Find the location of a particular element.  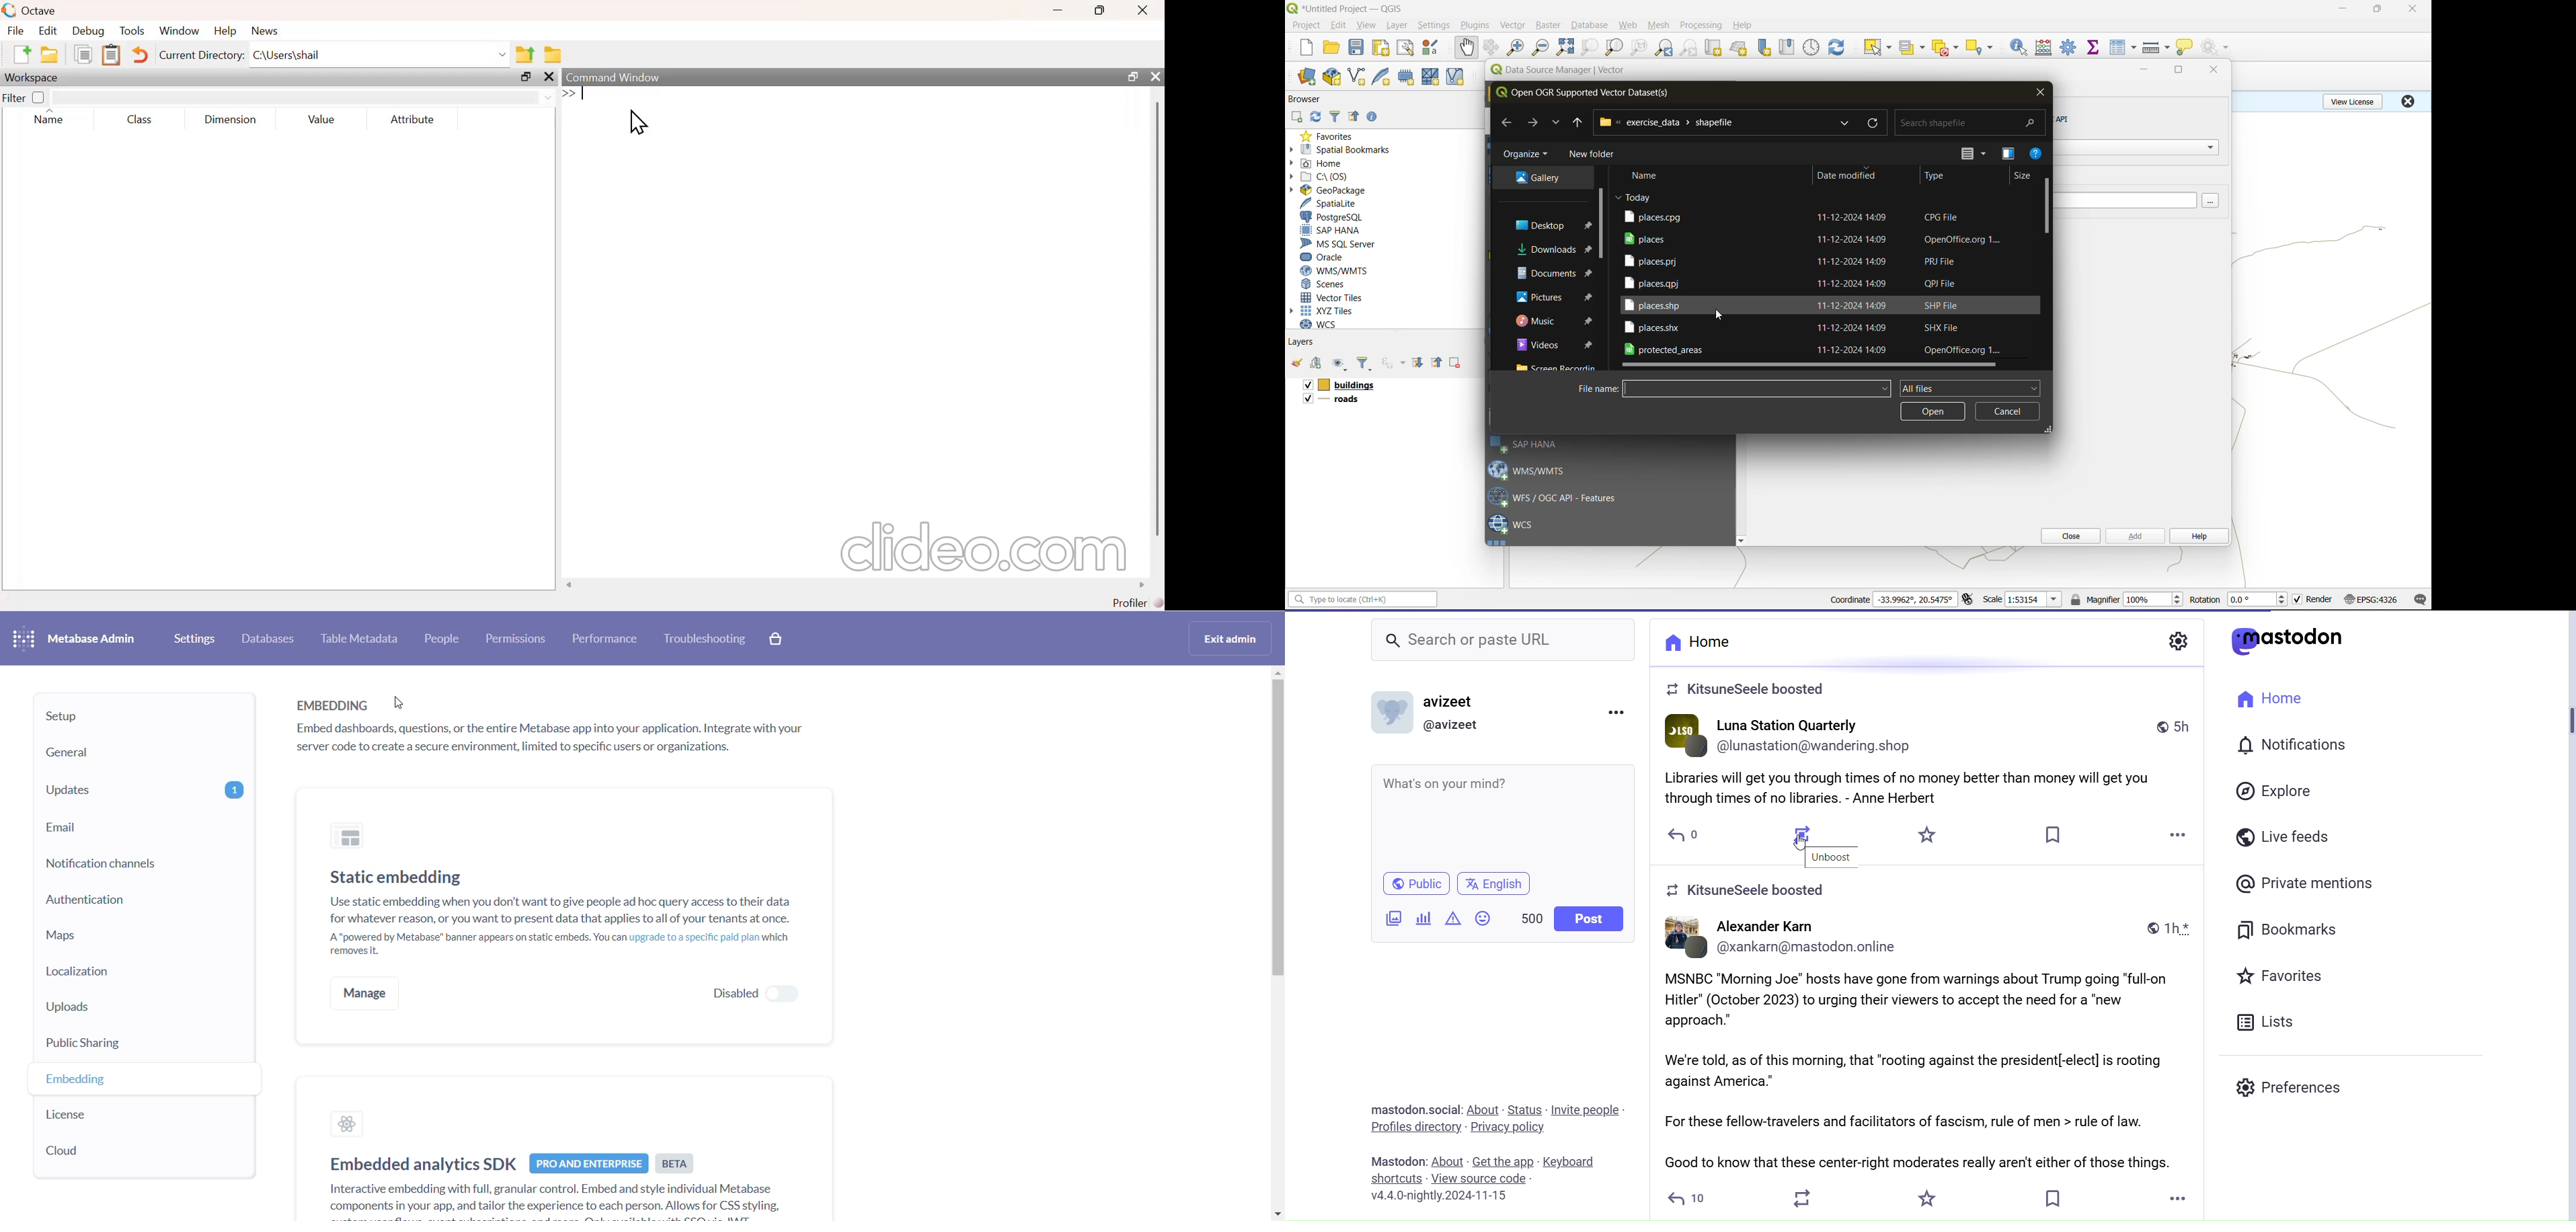

debug is located at coordinates (89, 30).